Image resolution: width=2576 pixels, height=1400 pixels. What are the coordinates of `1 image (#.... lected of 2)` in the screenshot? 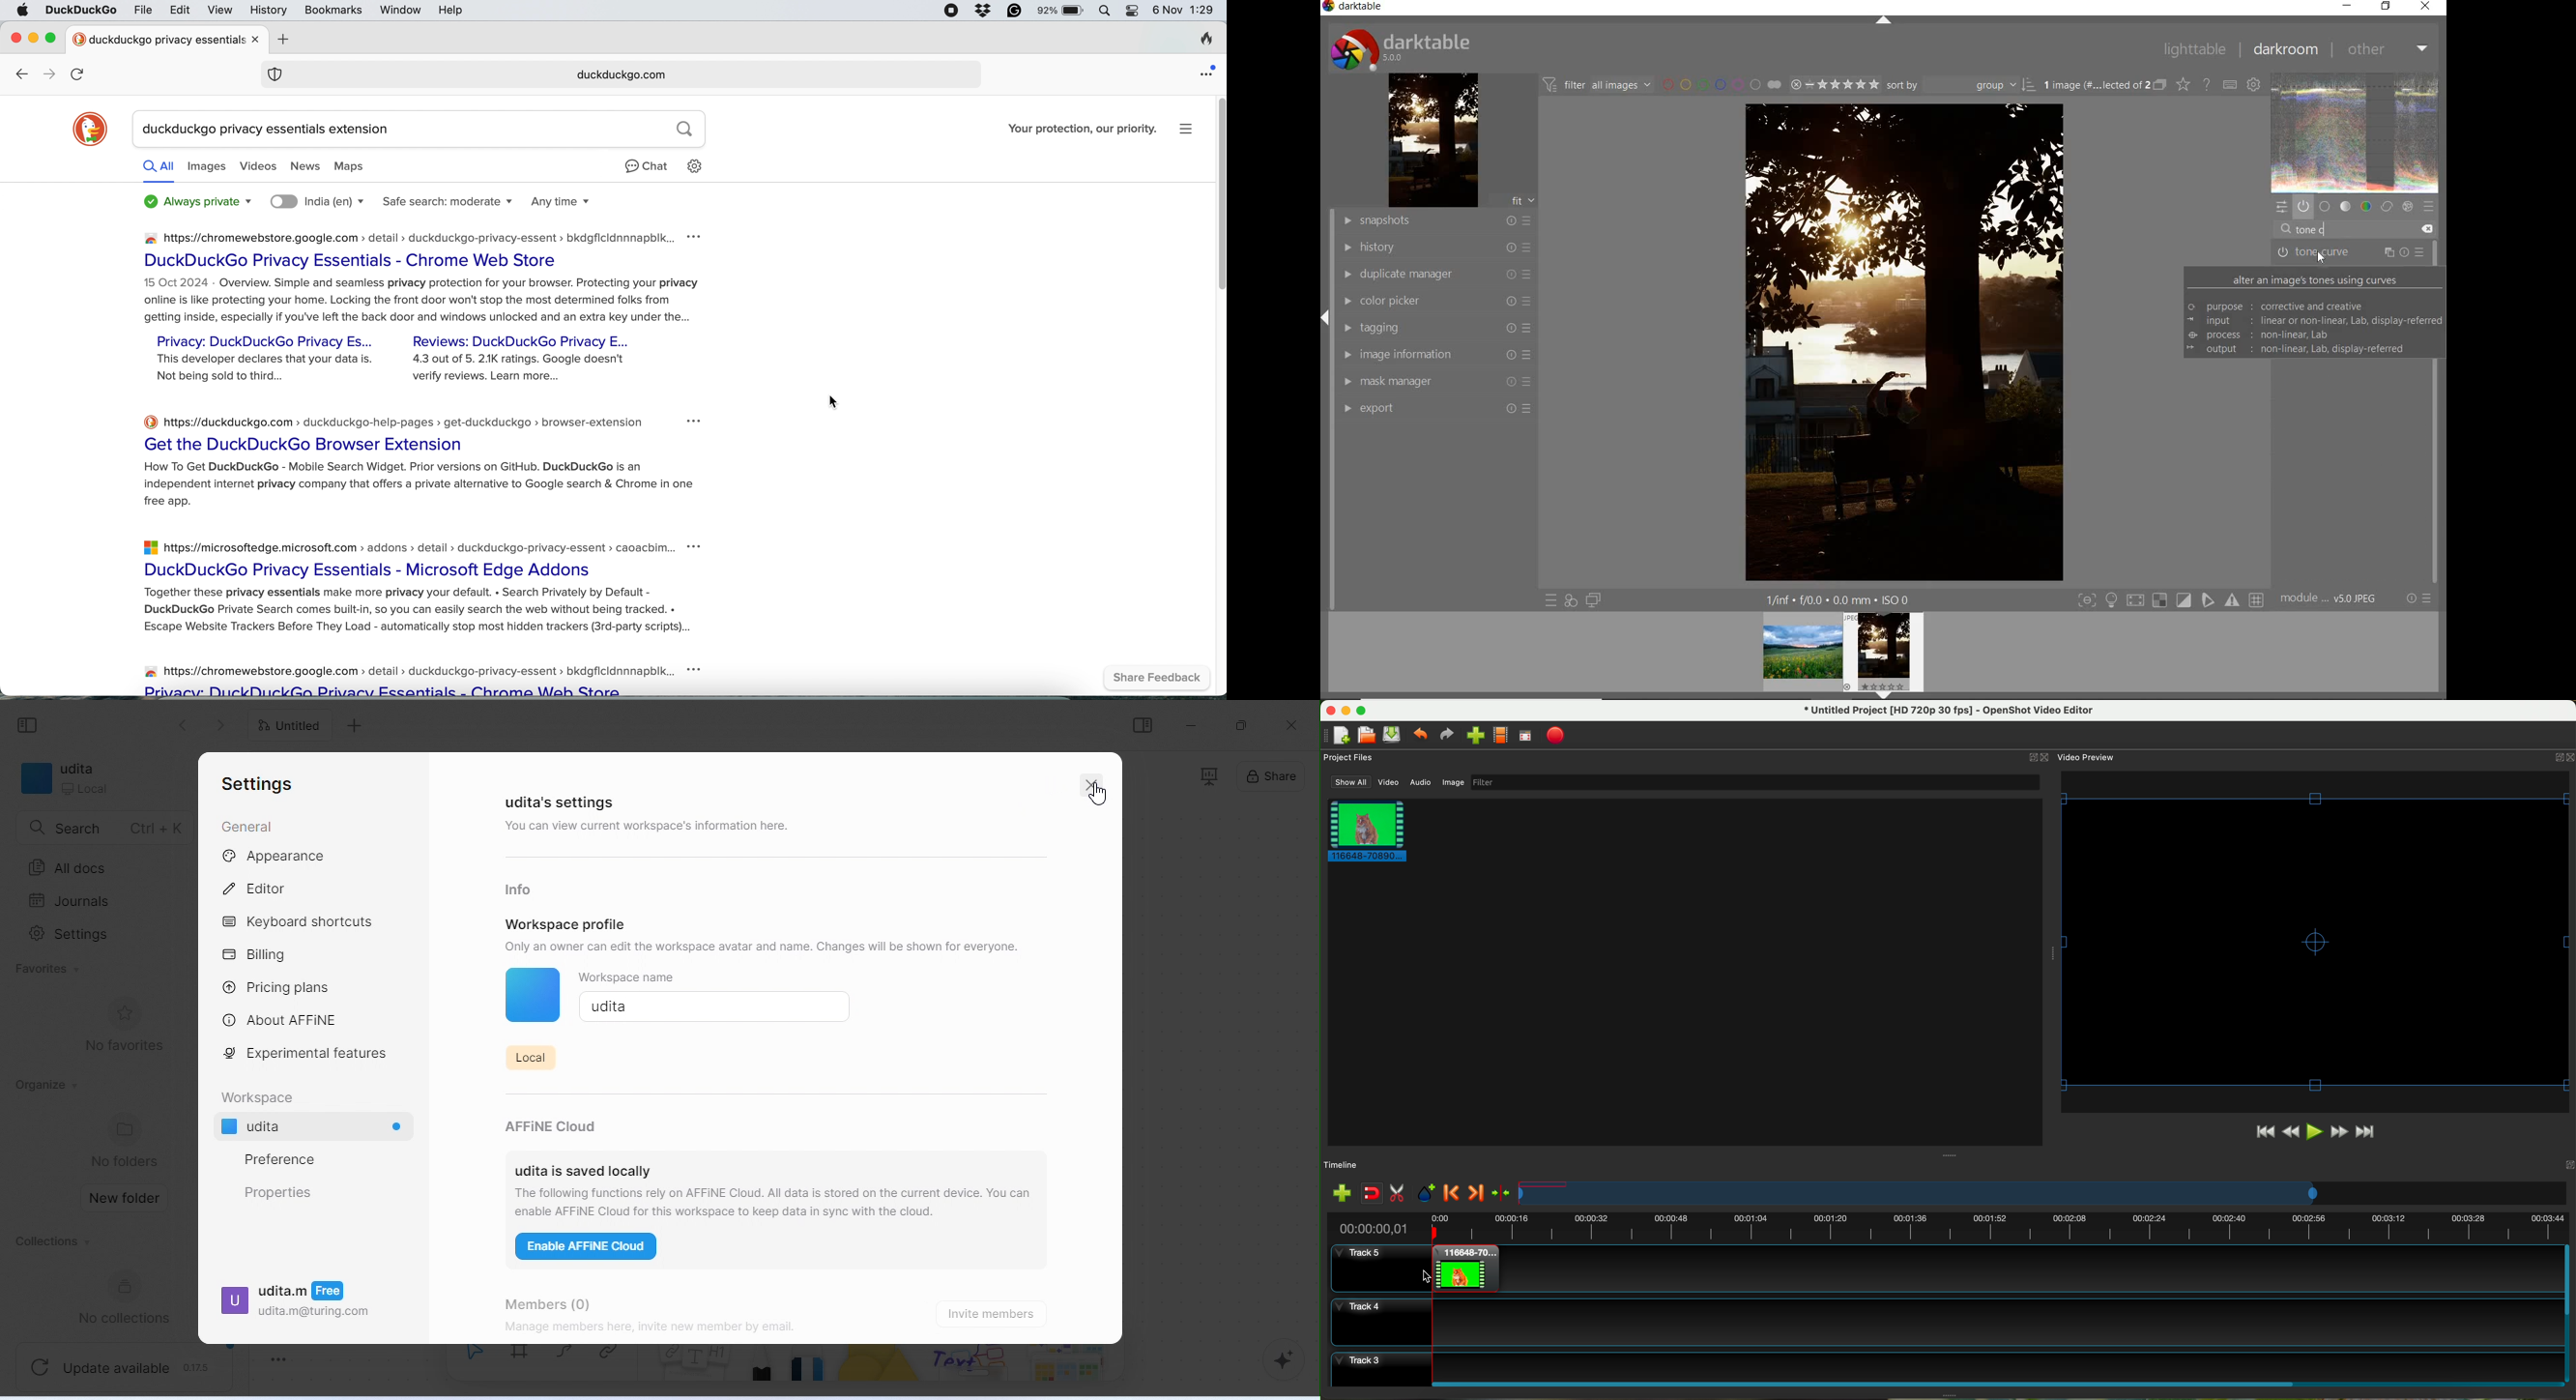 It's located at (2103, 84).